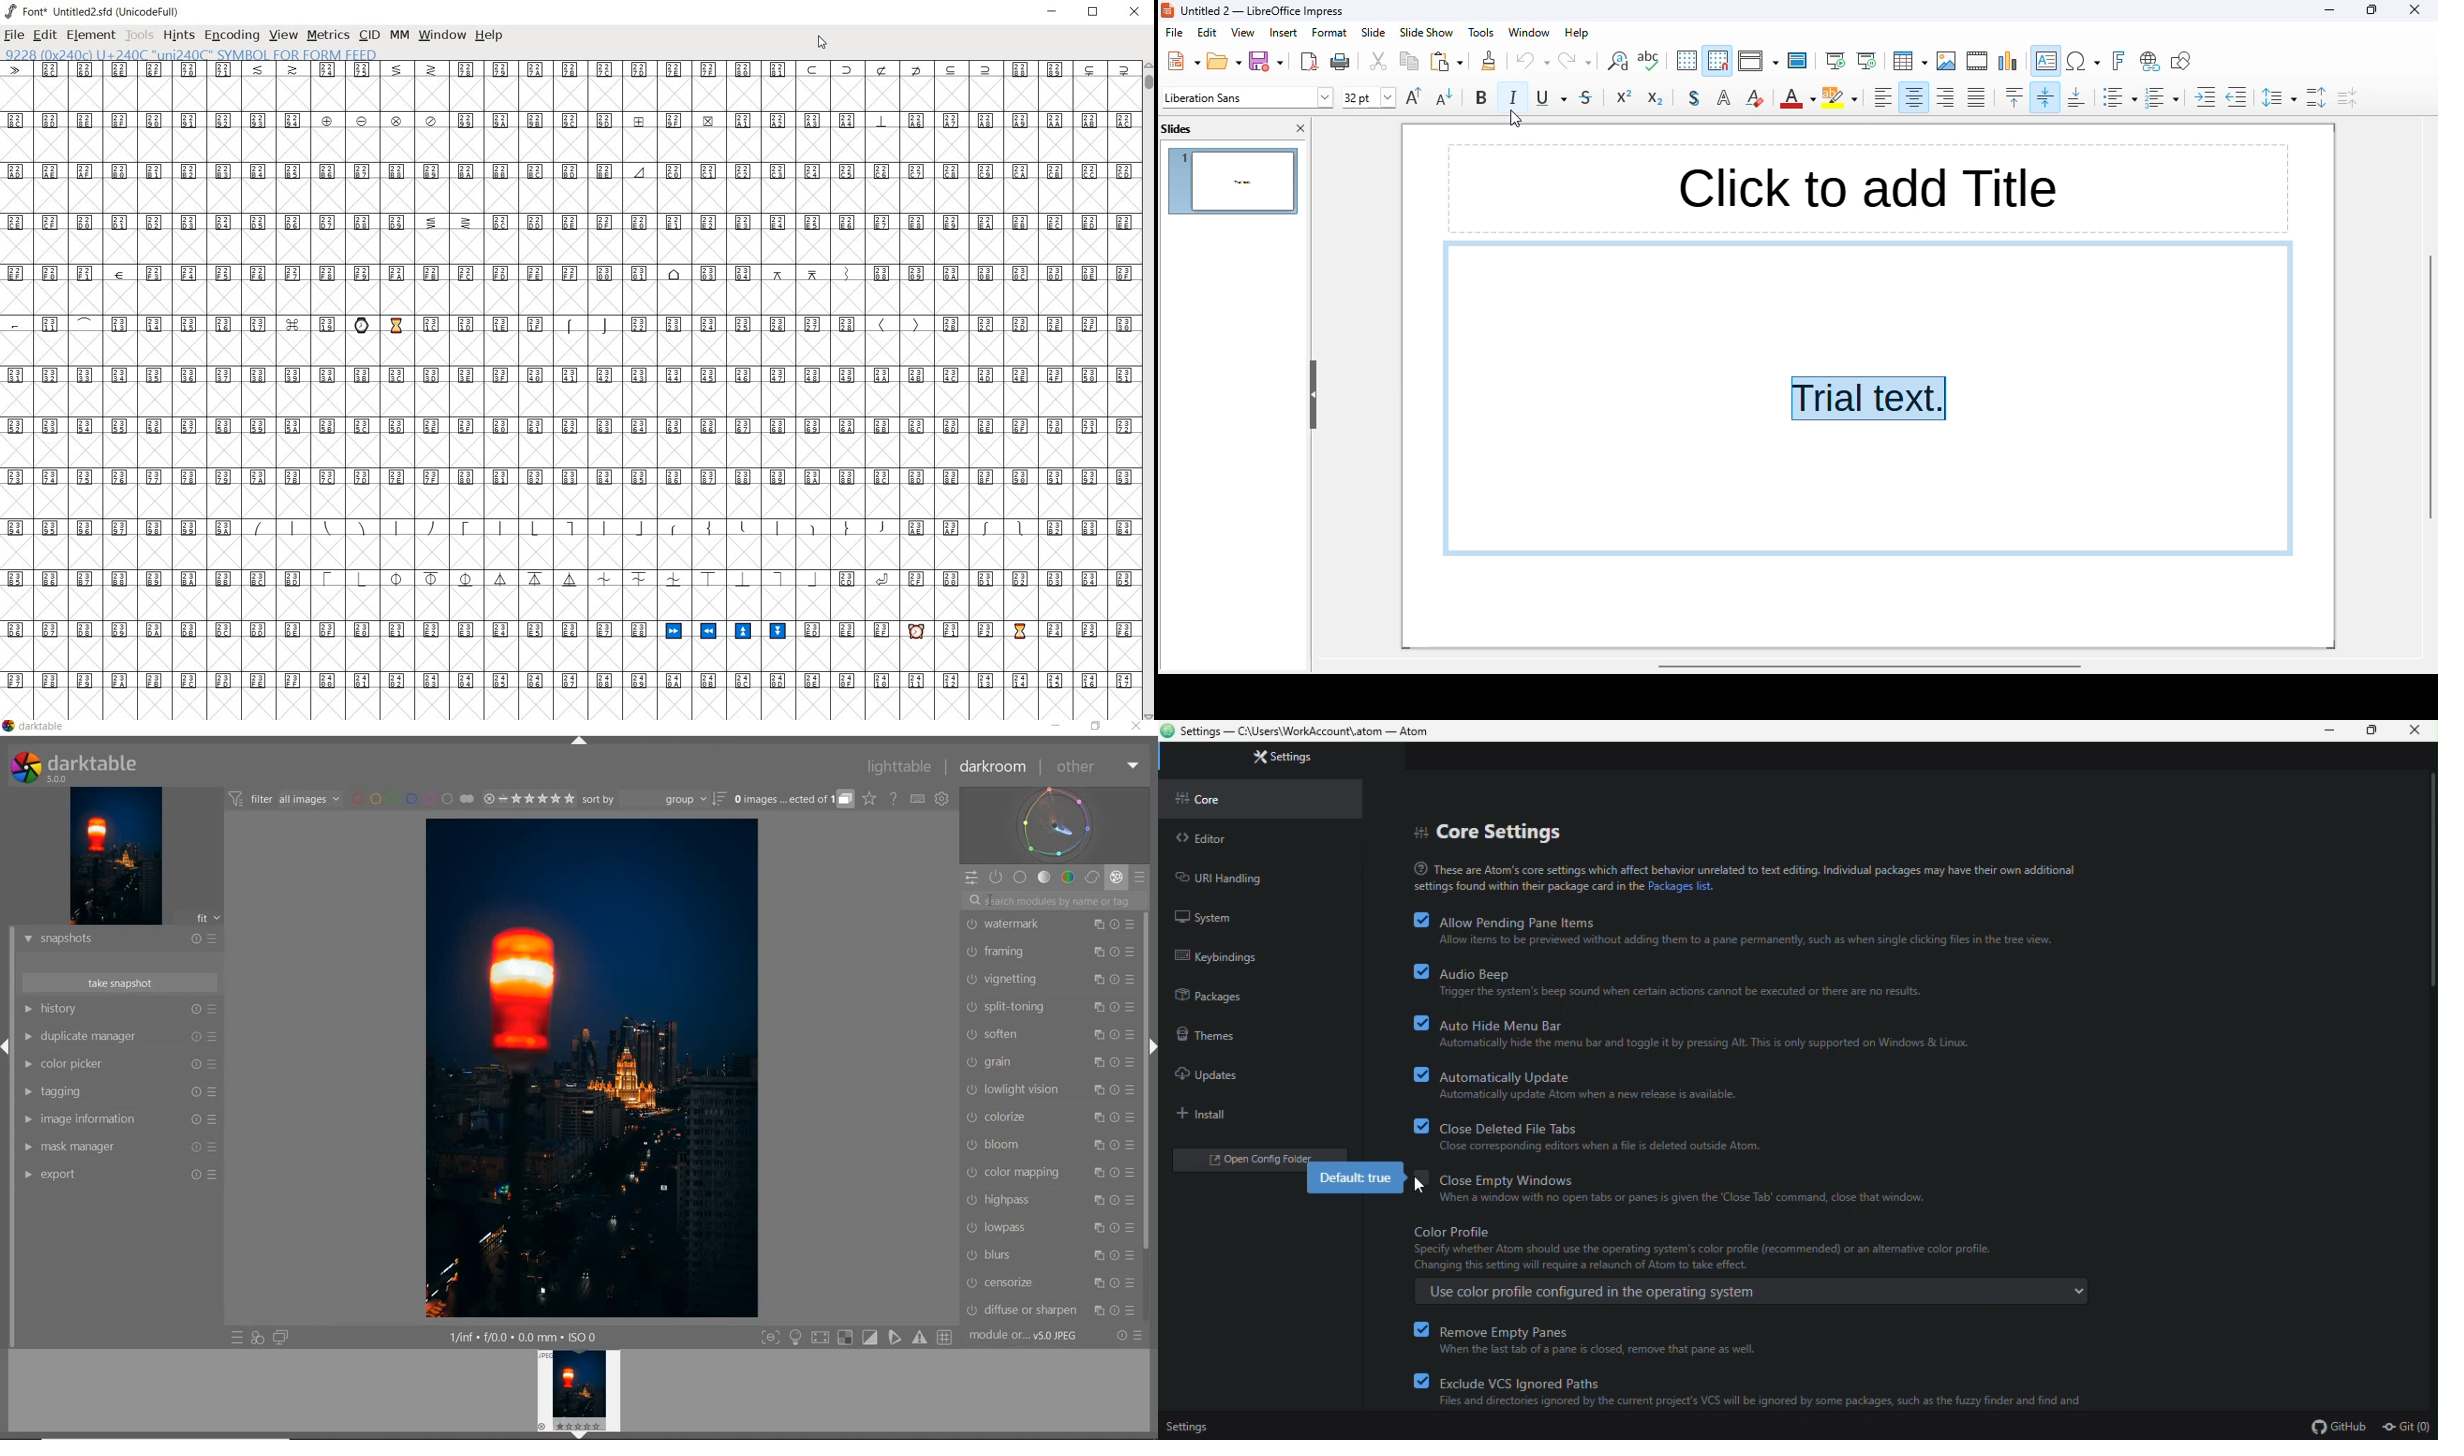  Describe the element at coordinates (1057, 824) in the screenshot. I see `WAVEFORM` at that location.